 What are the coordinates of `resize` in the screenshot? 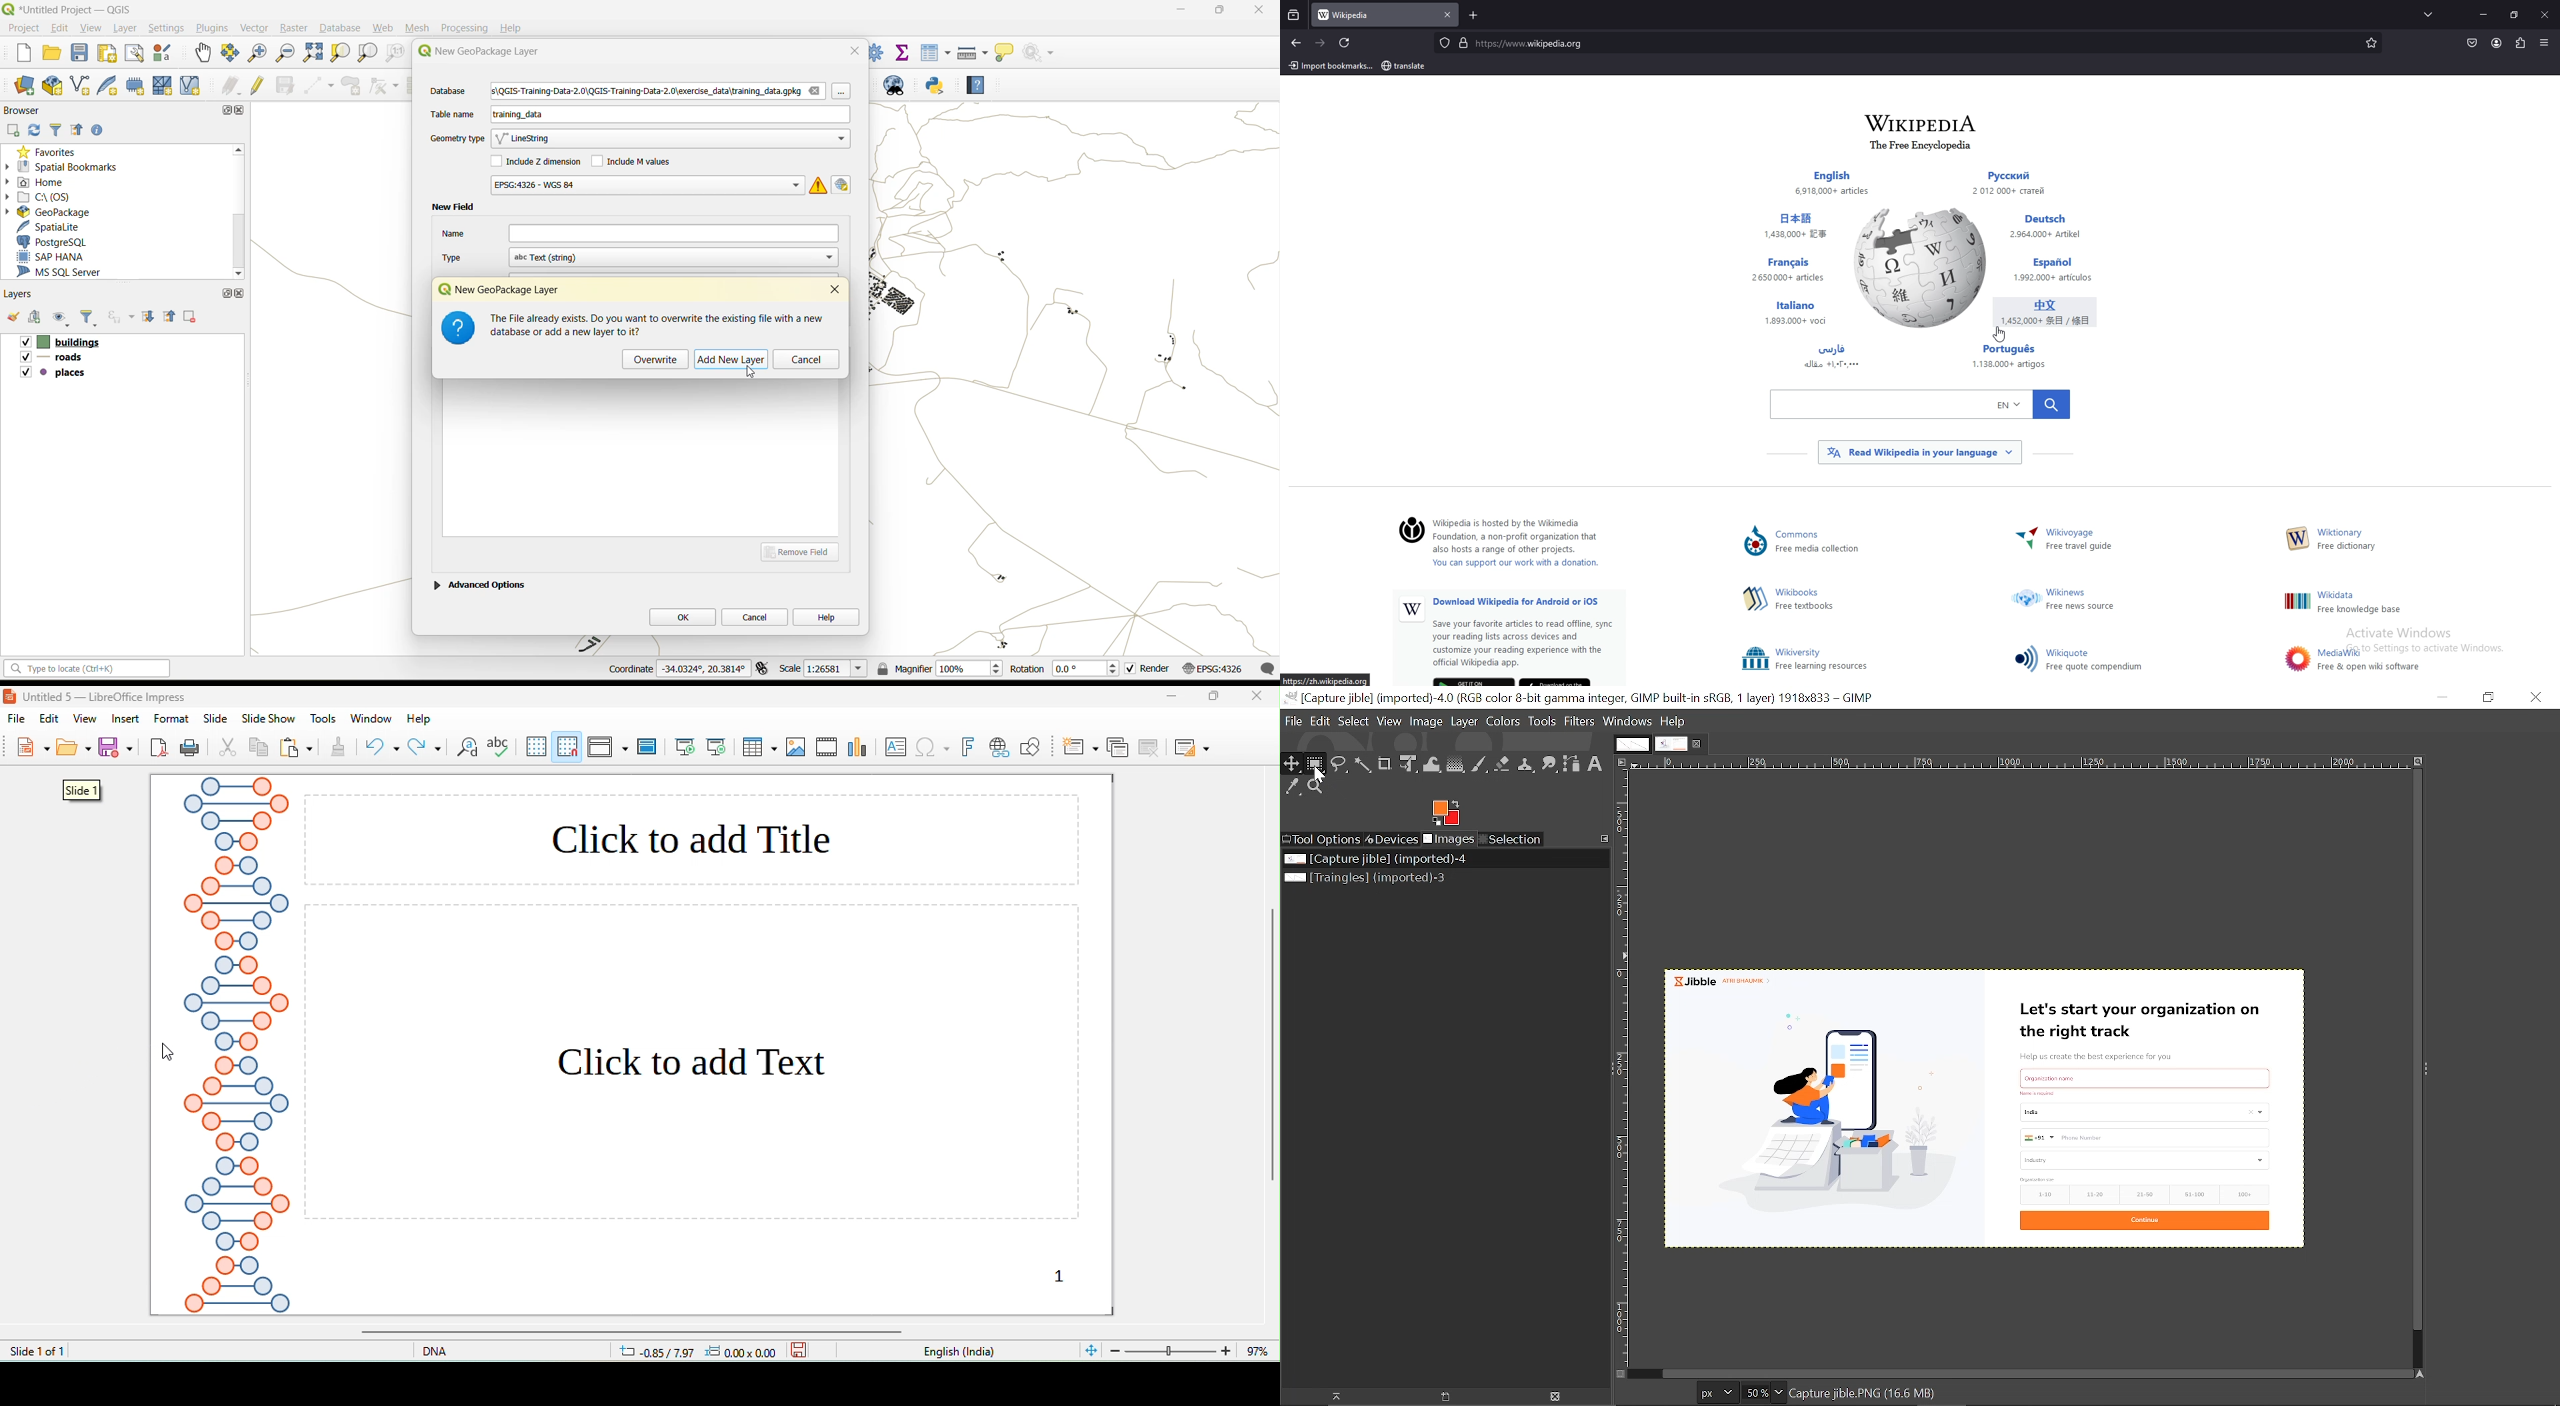 It's located at (2514, 15).